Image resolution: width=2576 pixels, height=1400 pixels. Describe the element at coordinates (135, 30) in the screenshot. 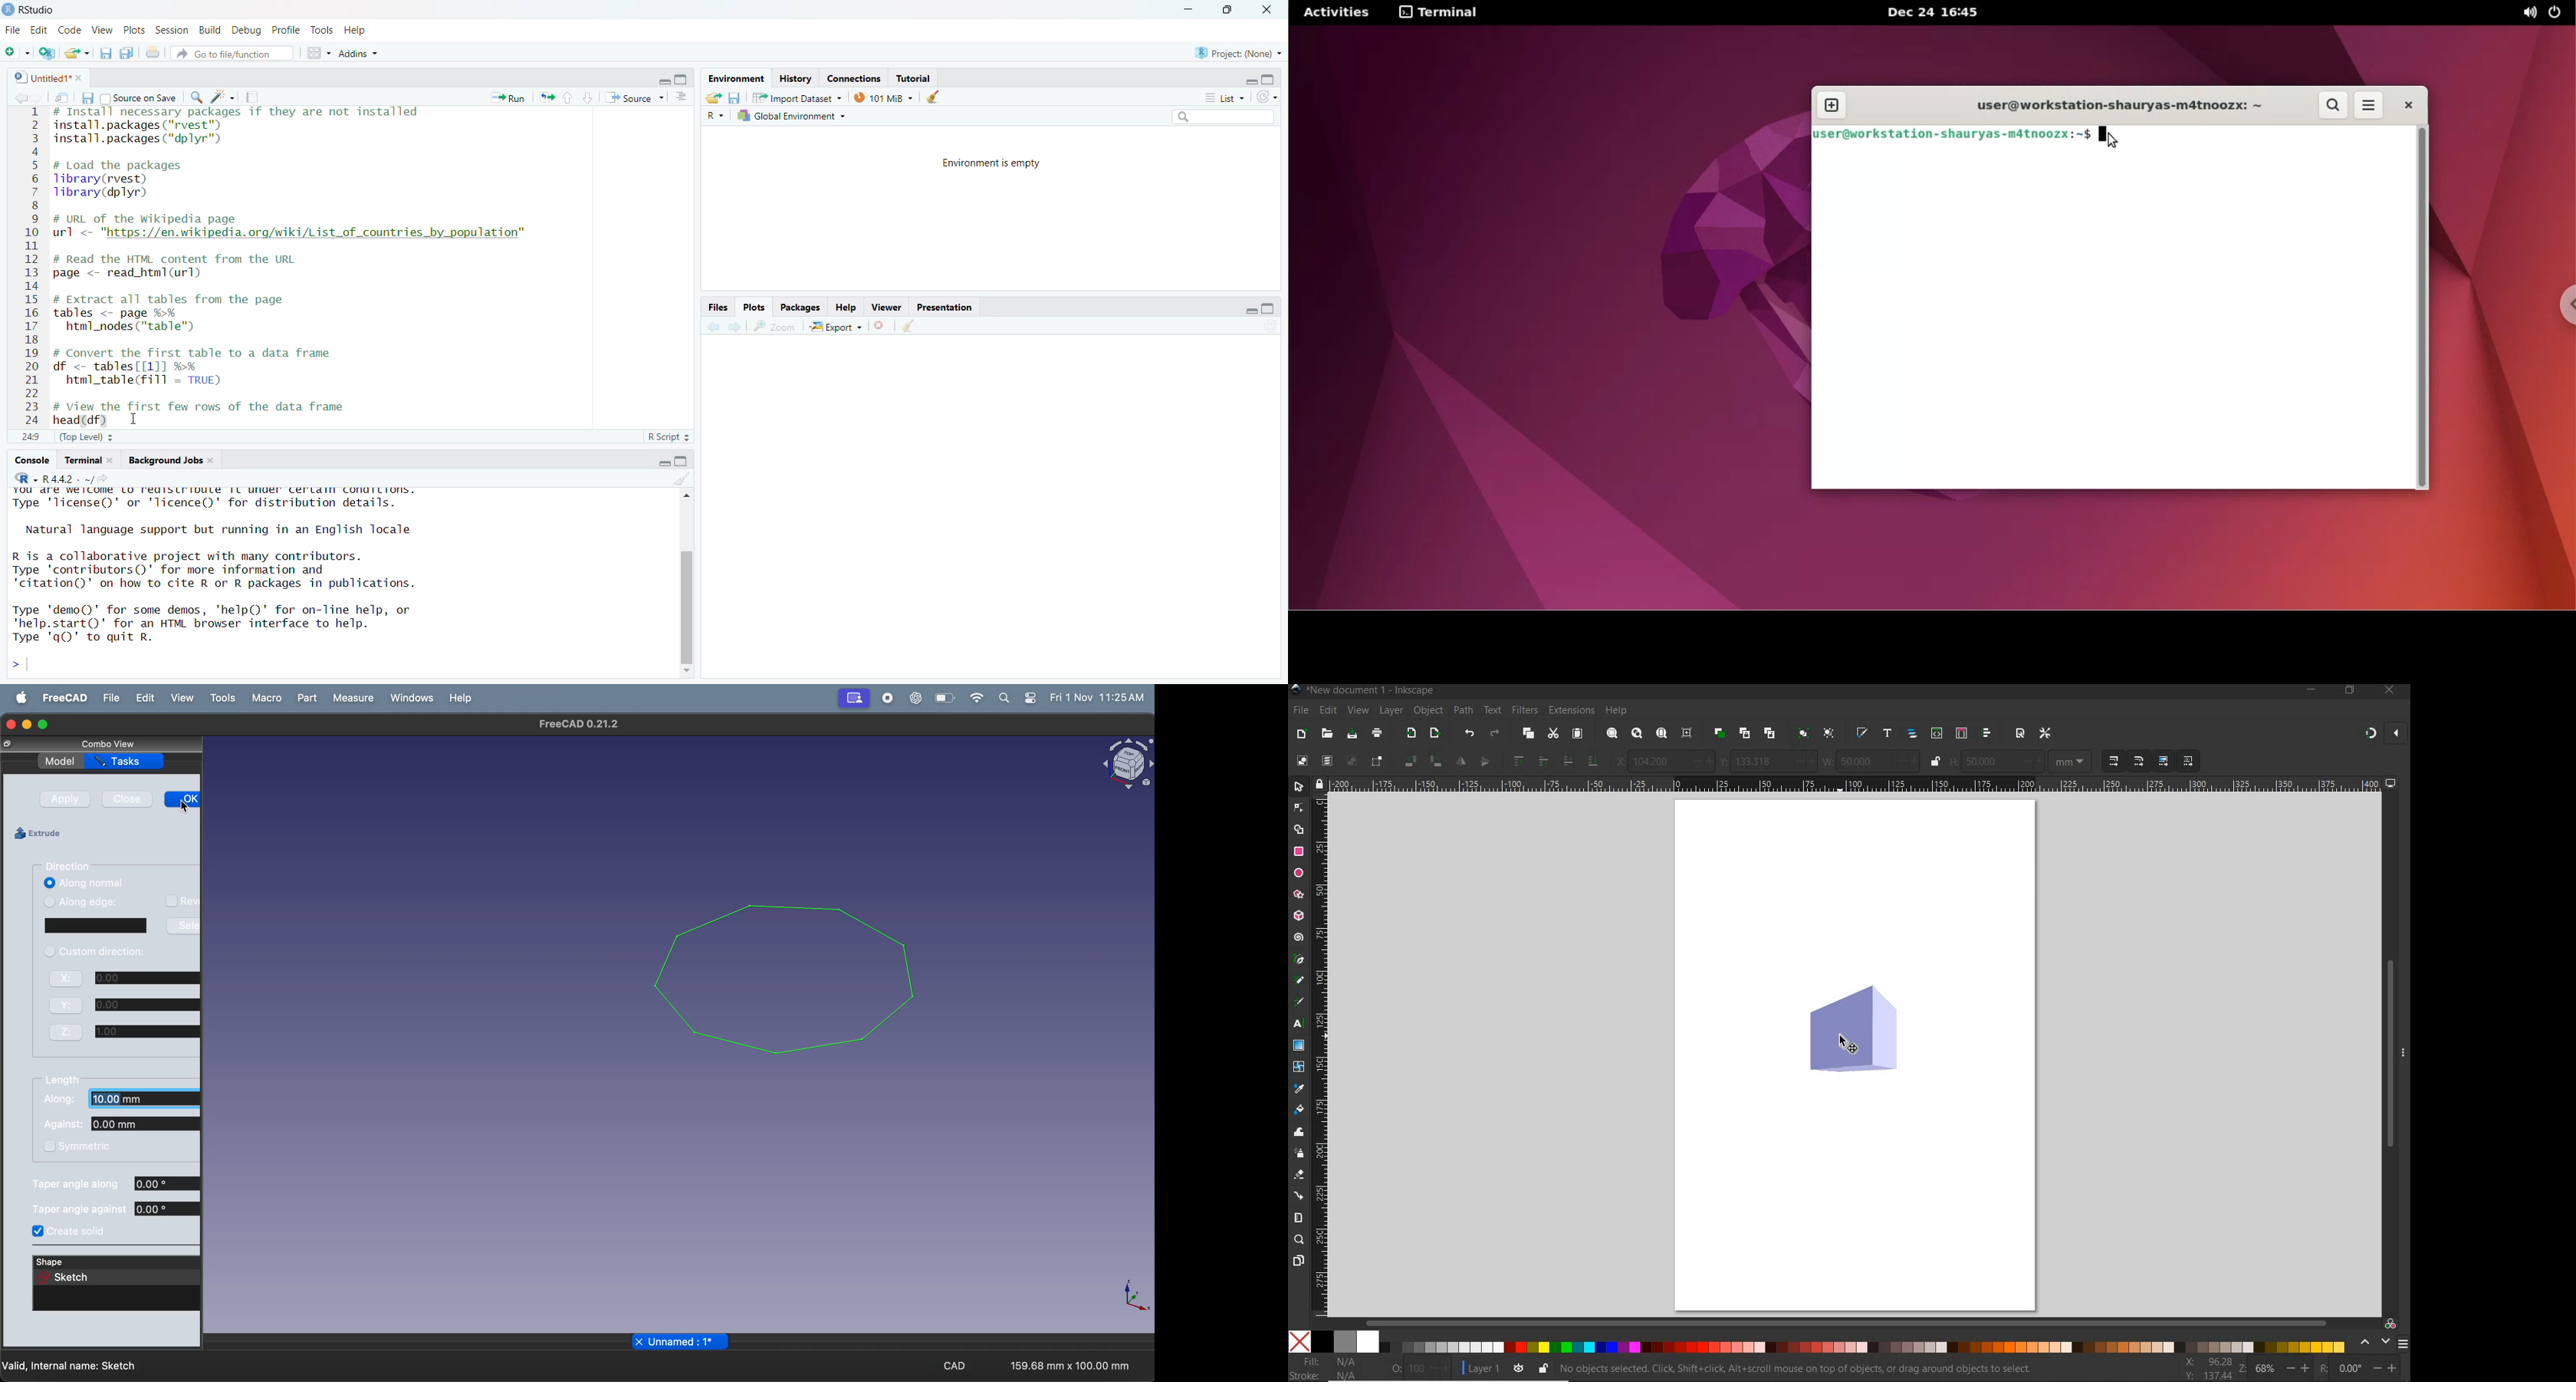

I see `Plots` at that location.